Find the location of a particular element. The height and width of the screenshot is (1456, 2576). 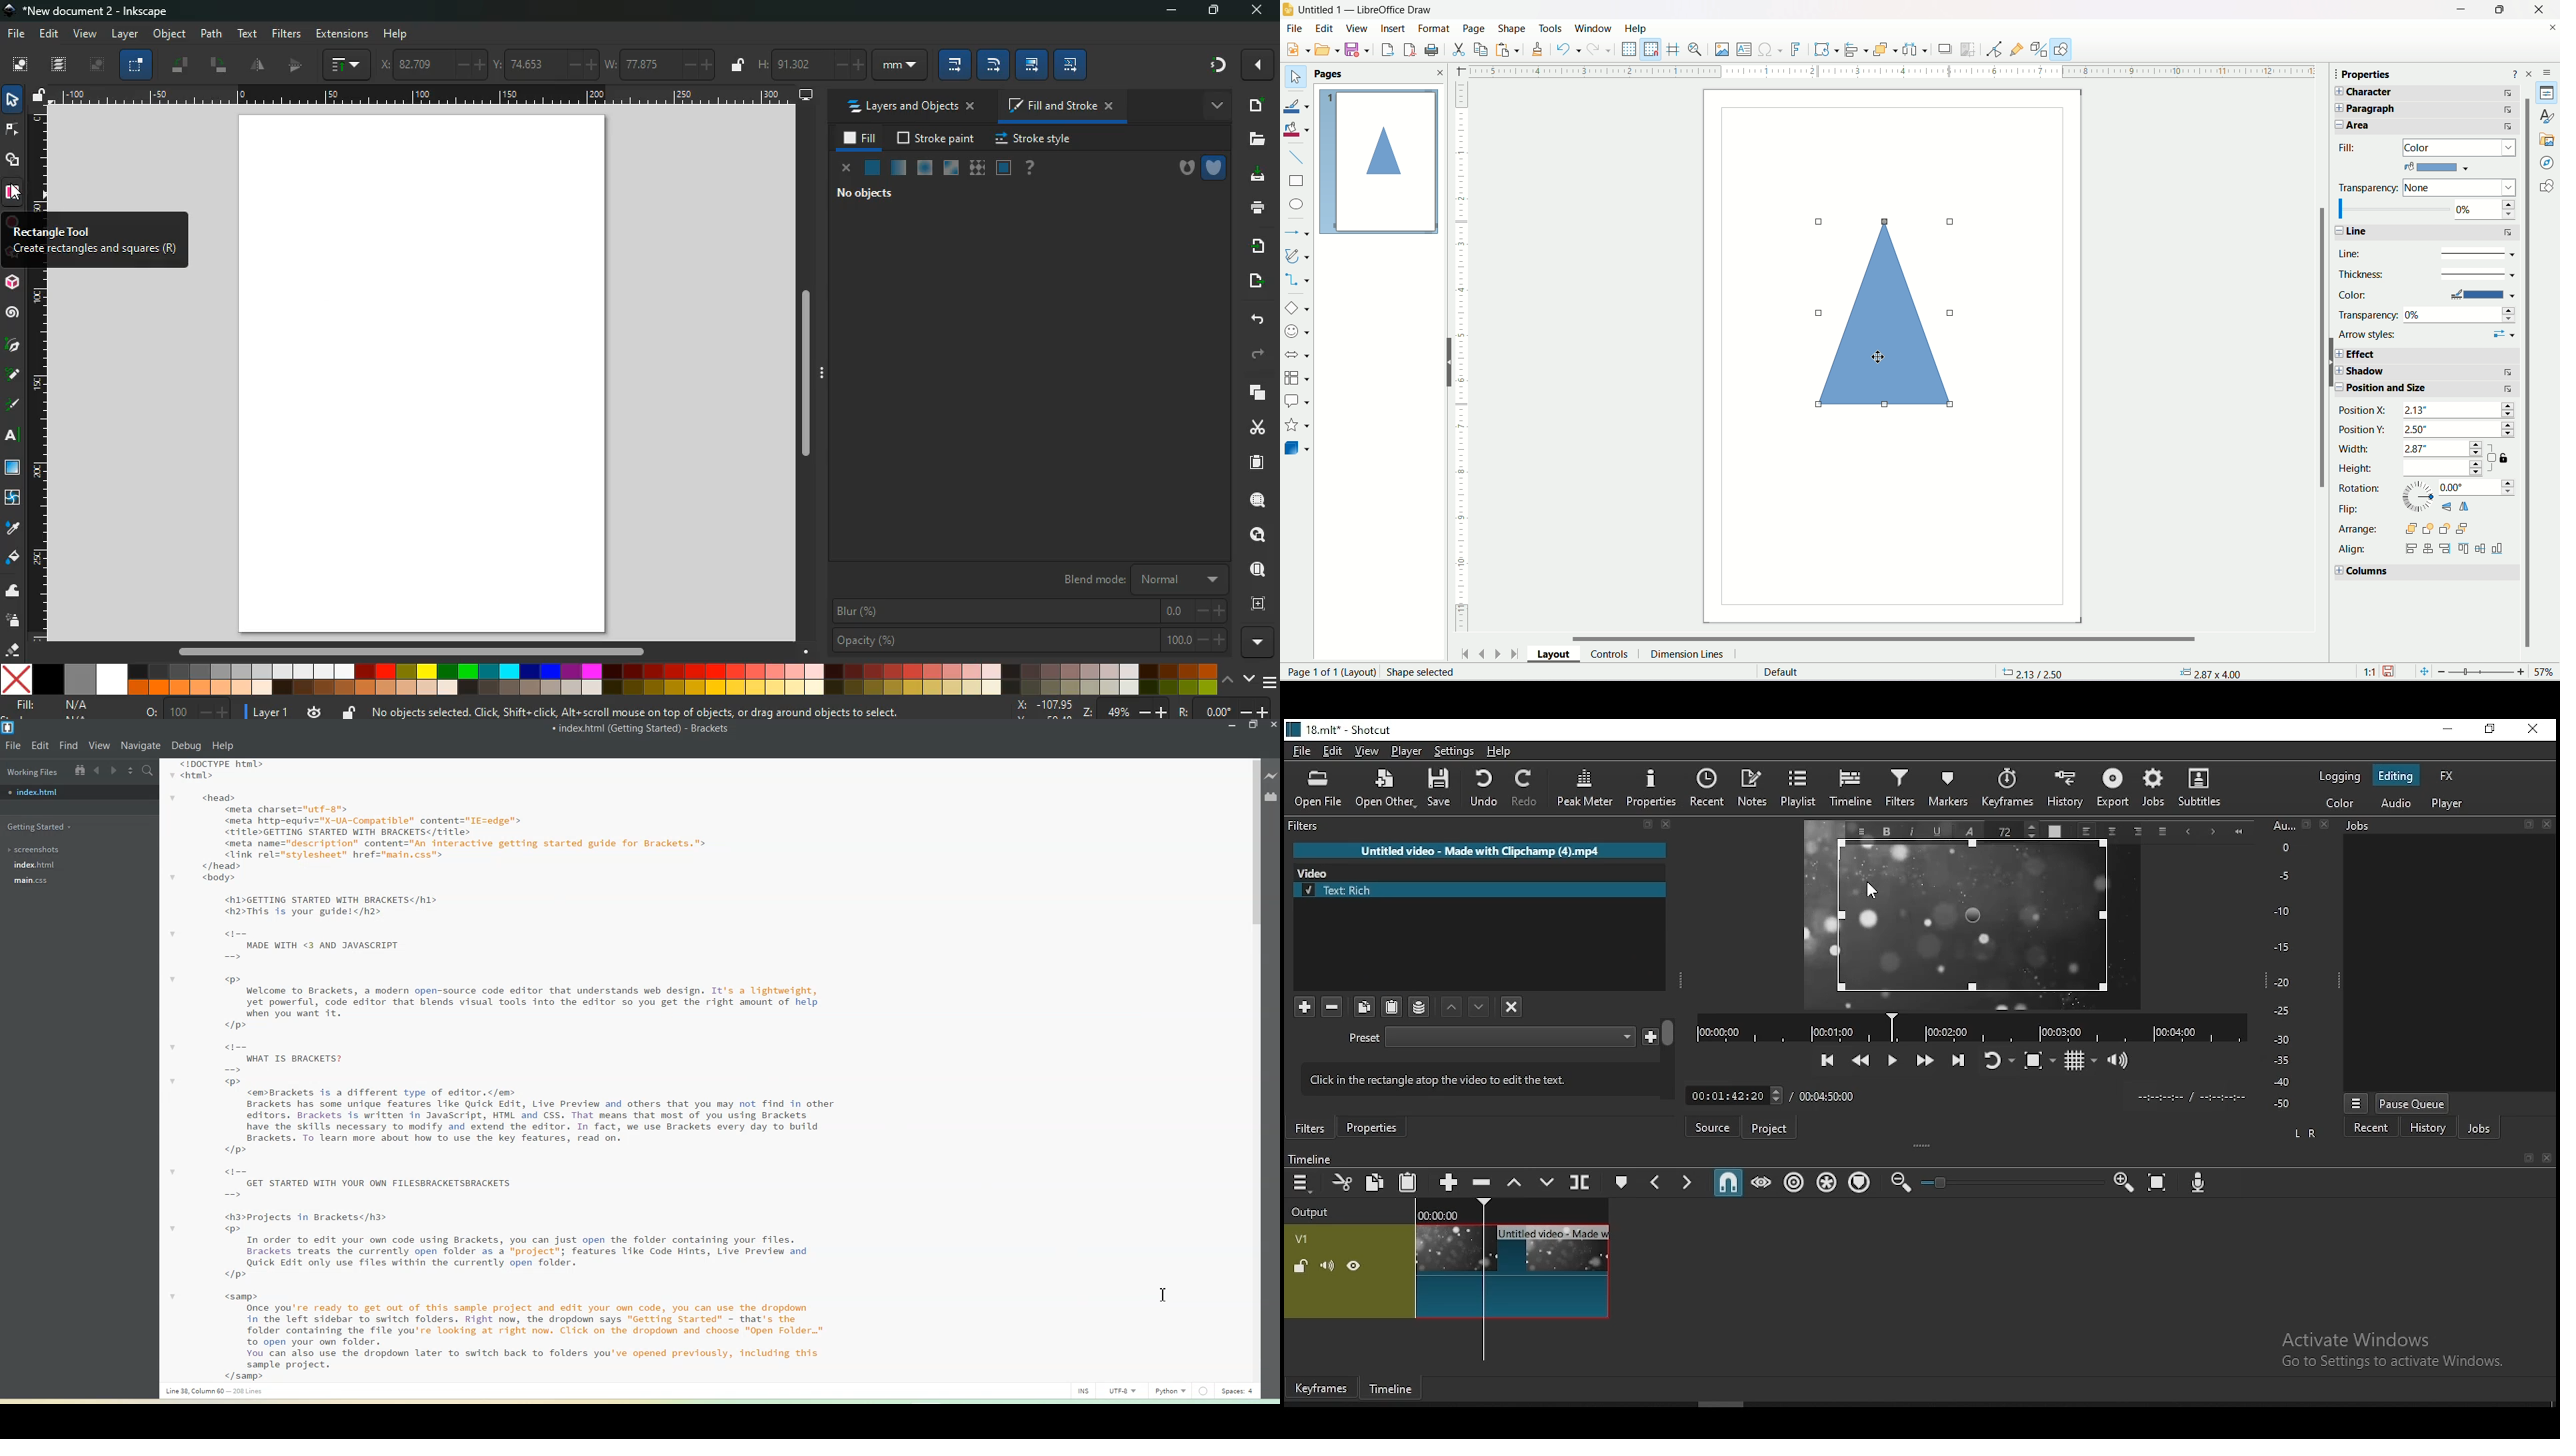

Next is located at coordinates (2213, 833).